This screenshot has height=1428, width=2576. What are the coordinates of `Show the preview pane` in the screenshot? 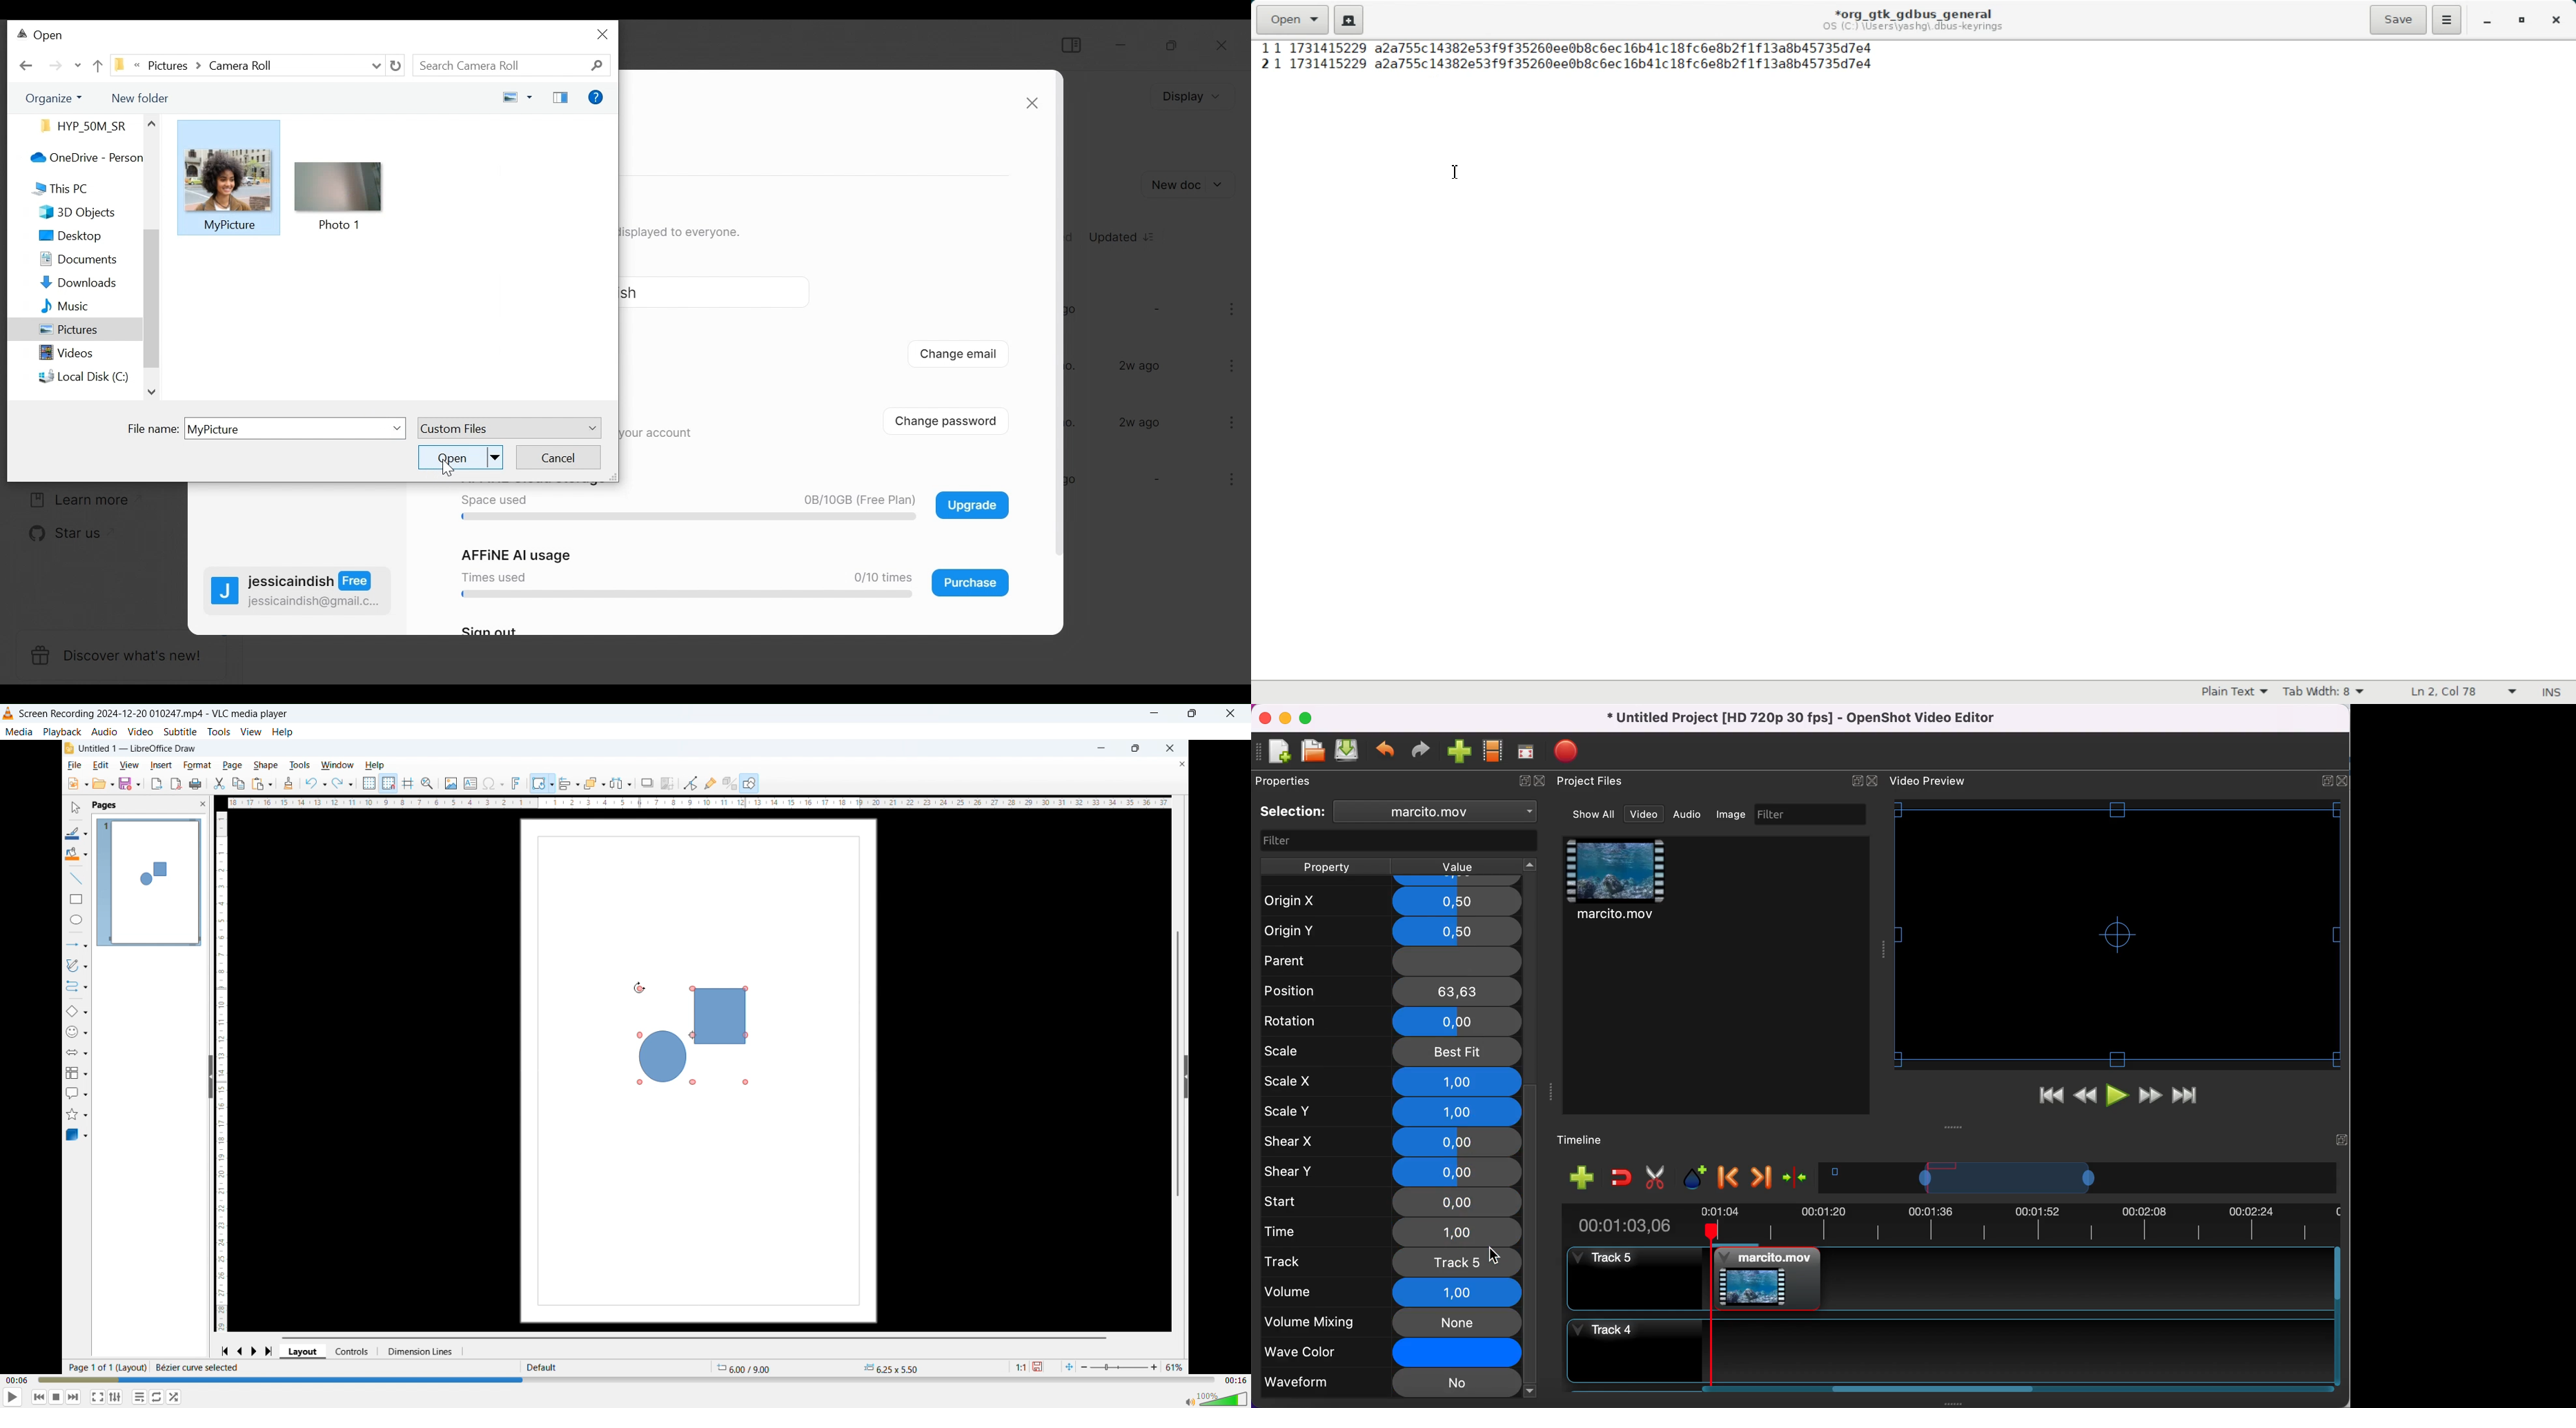 It's located at (560, 98).